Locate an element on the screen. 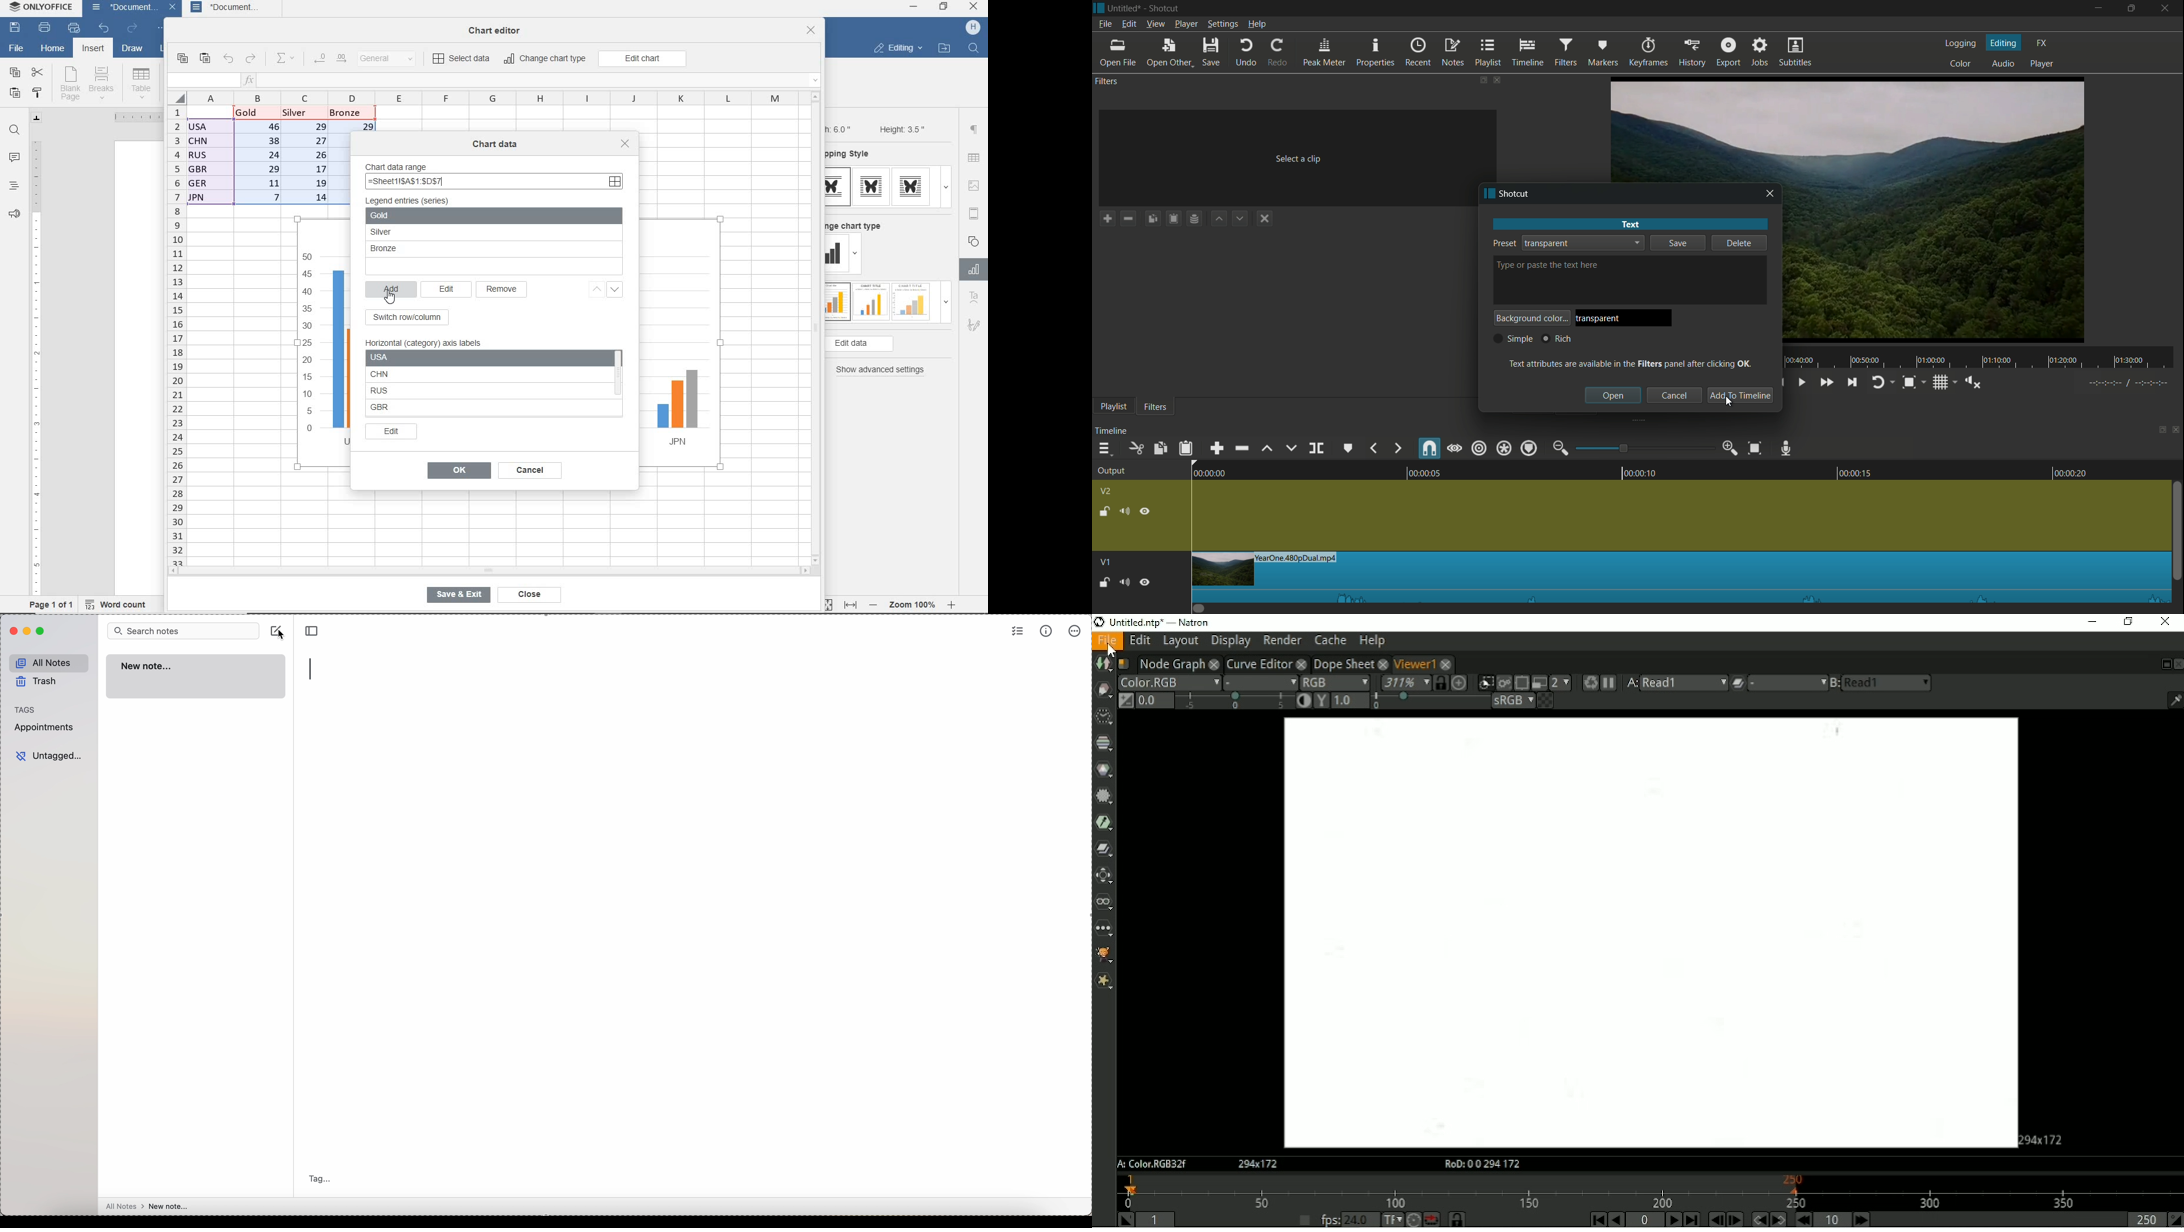  00:00:00 is located at coordinates (1203, 472).